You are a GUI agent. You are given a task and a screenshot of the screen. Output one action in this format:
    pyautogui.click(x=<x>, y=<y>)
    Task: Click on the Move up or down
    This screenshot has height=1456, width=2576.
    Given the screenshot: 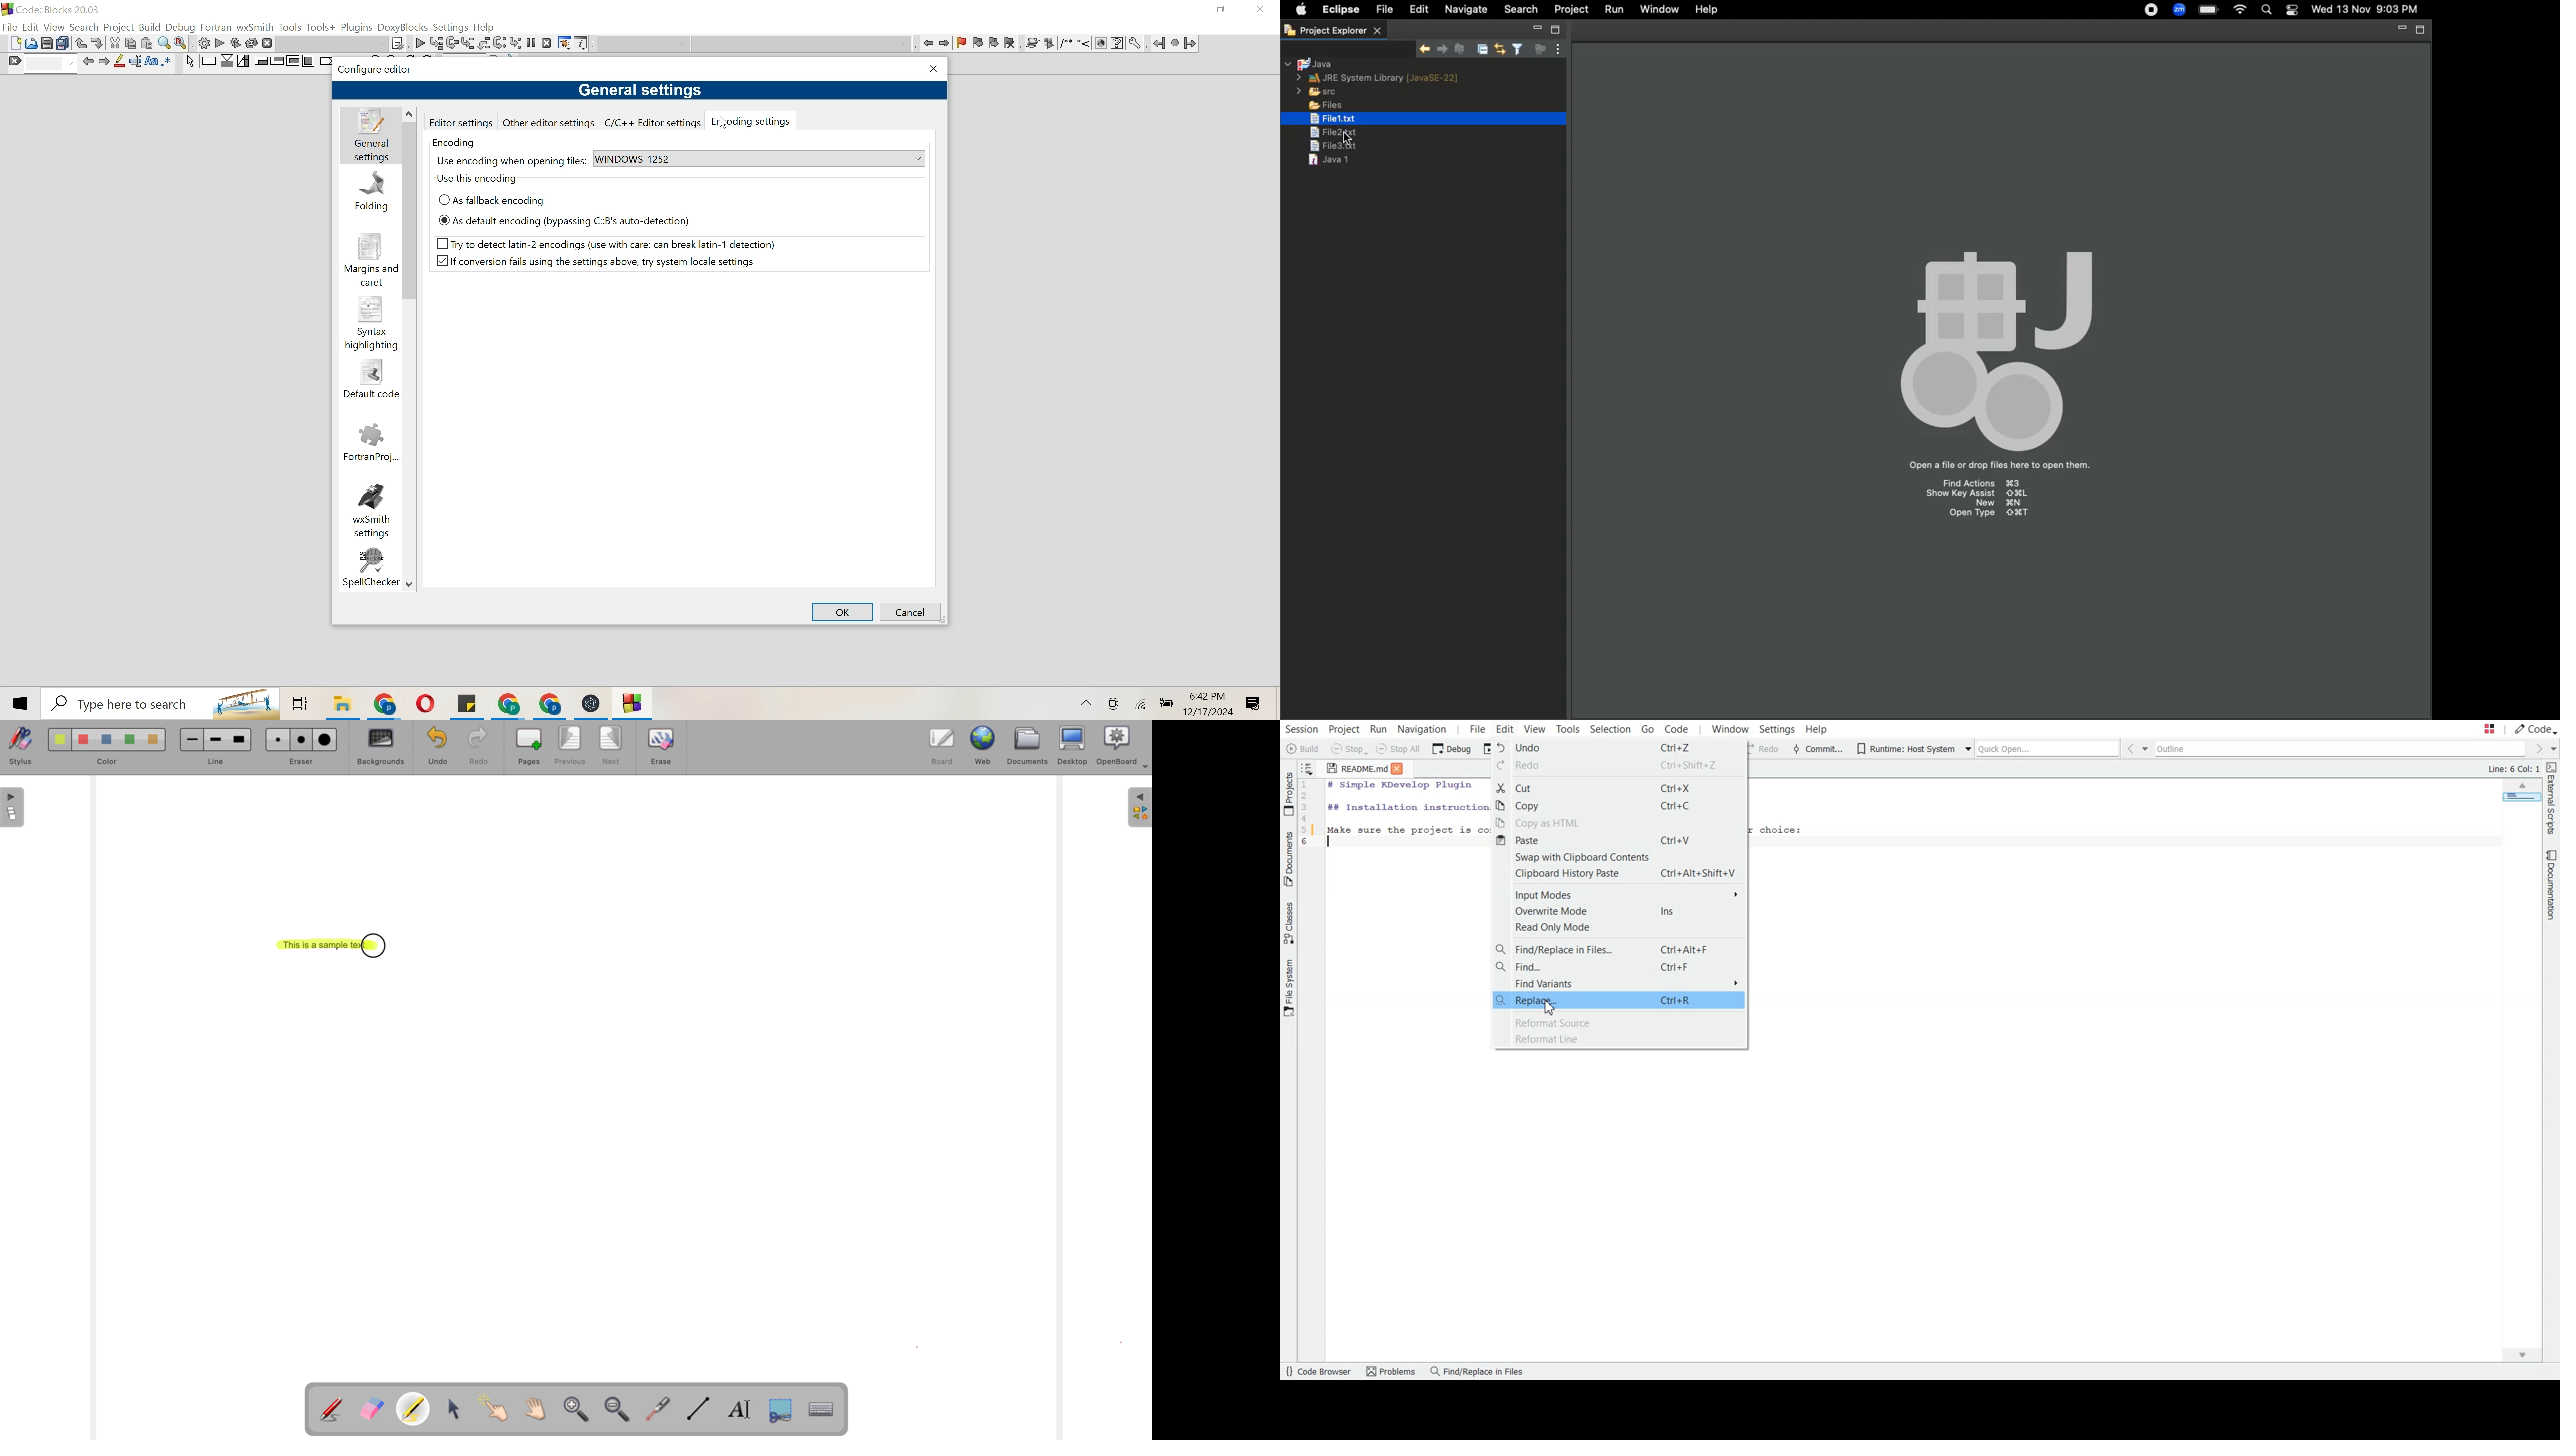 What is the action you would take?
    pyautogui.click(x=80, y=43)
    